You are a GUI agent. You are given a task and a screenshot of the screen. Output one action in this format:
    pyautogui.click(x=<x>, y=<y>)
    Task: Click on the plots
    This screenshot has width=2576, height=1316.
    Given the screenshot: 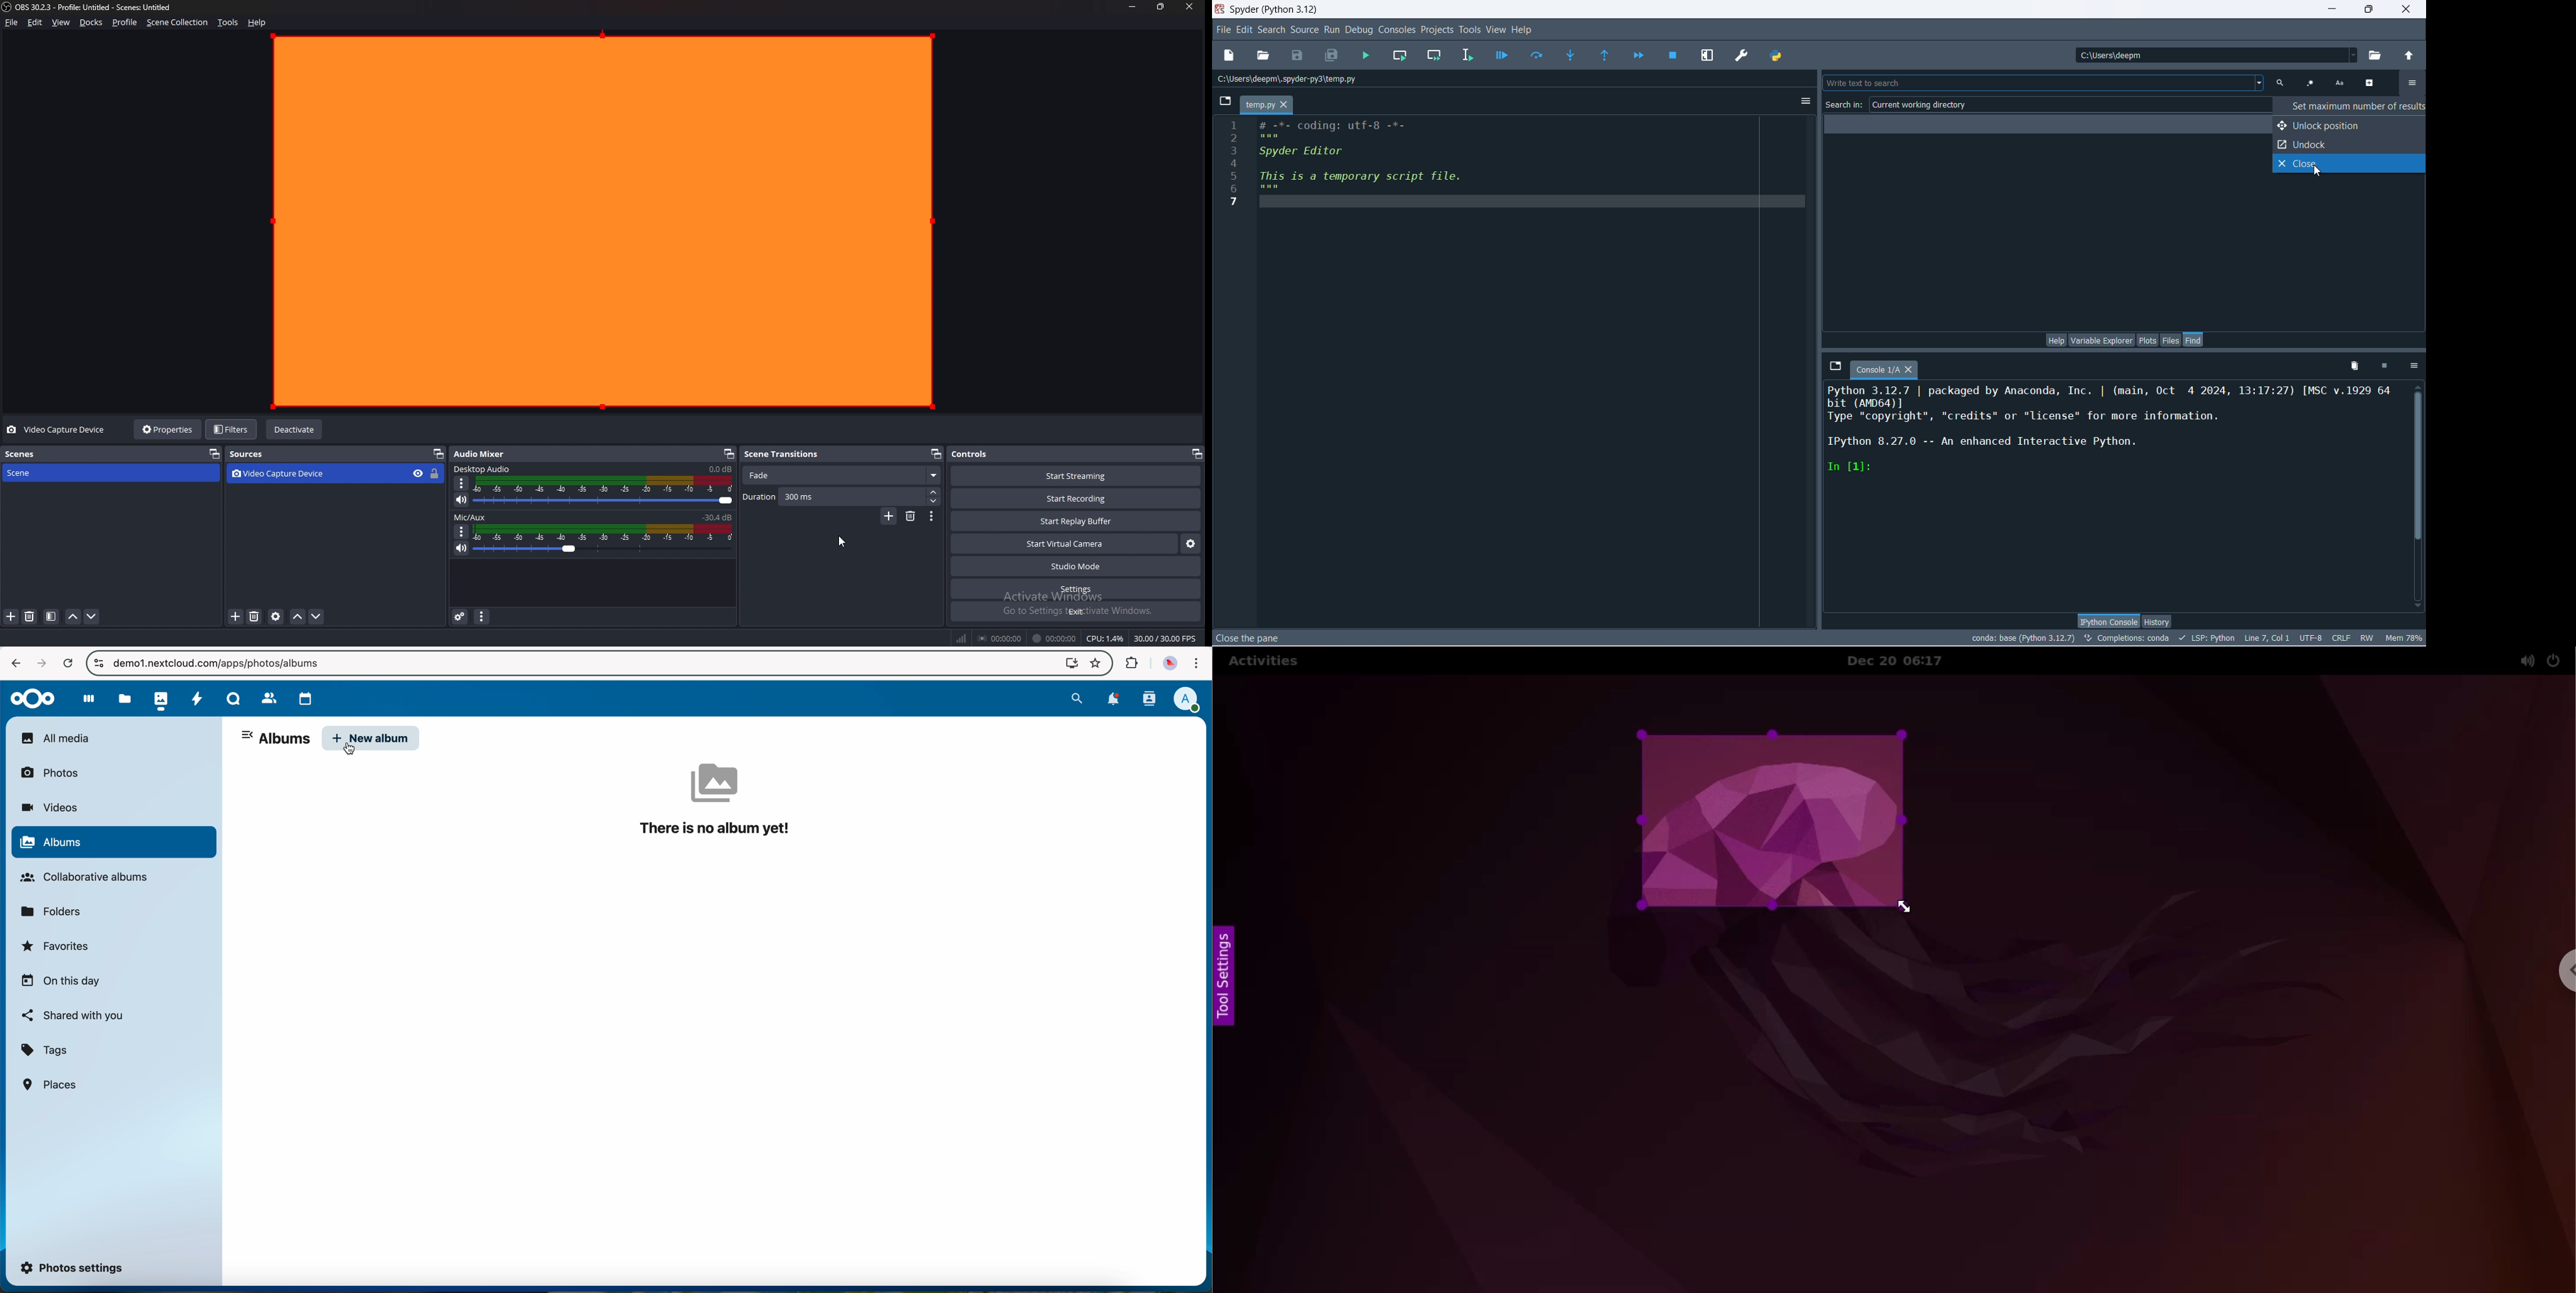 What is the action you would take?
    pyautogui.click(x=2148, y=340)
    